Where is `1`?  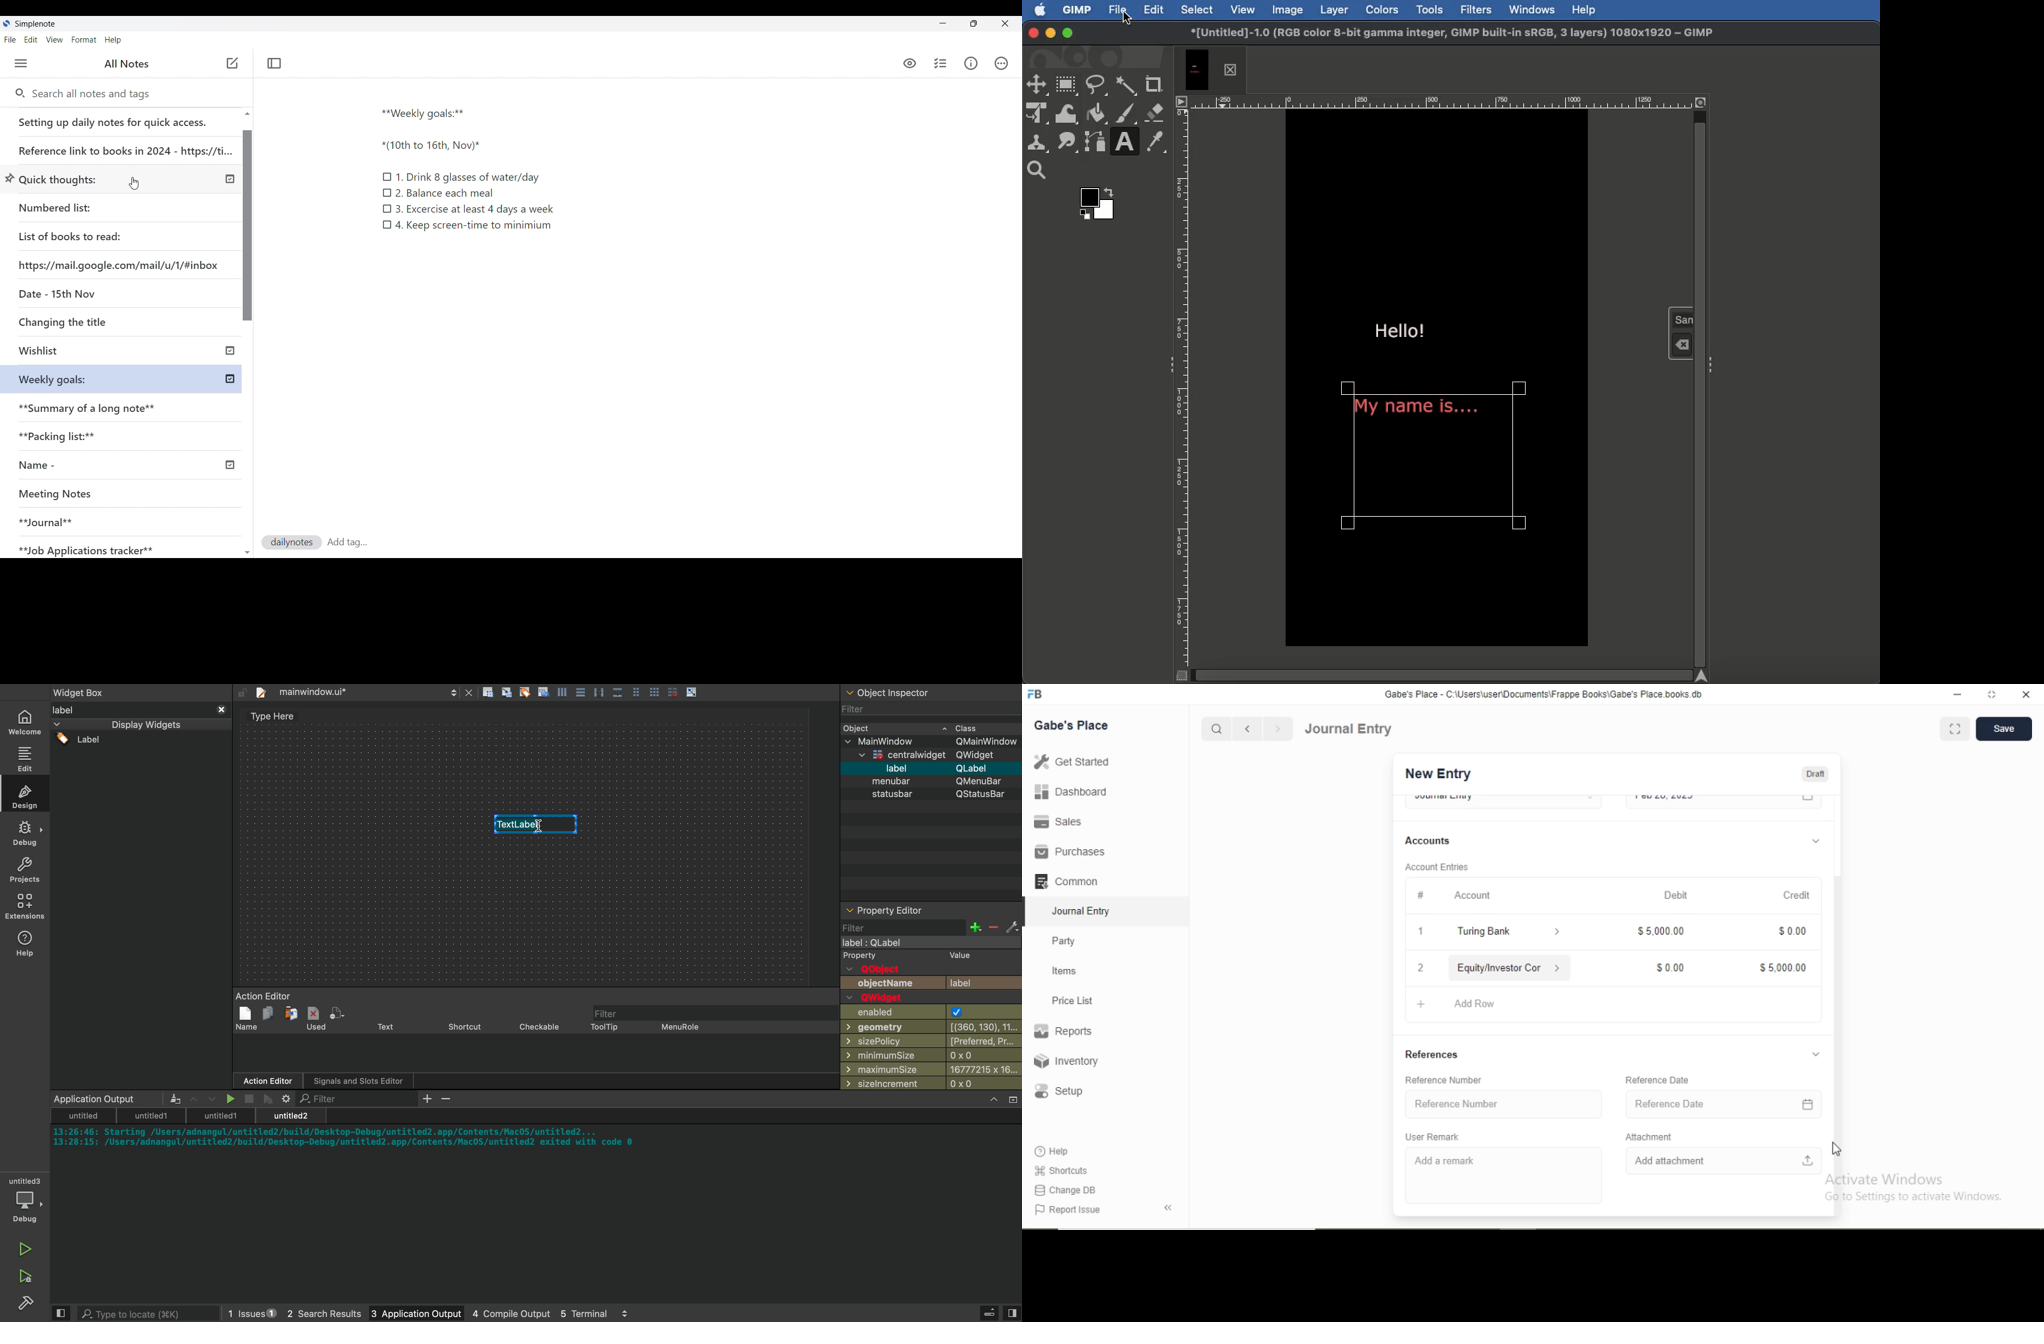 1 is located at coordinates (1420, 931).